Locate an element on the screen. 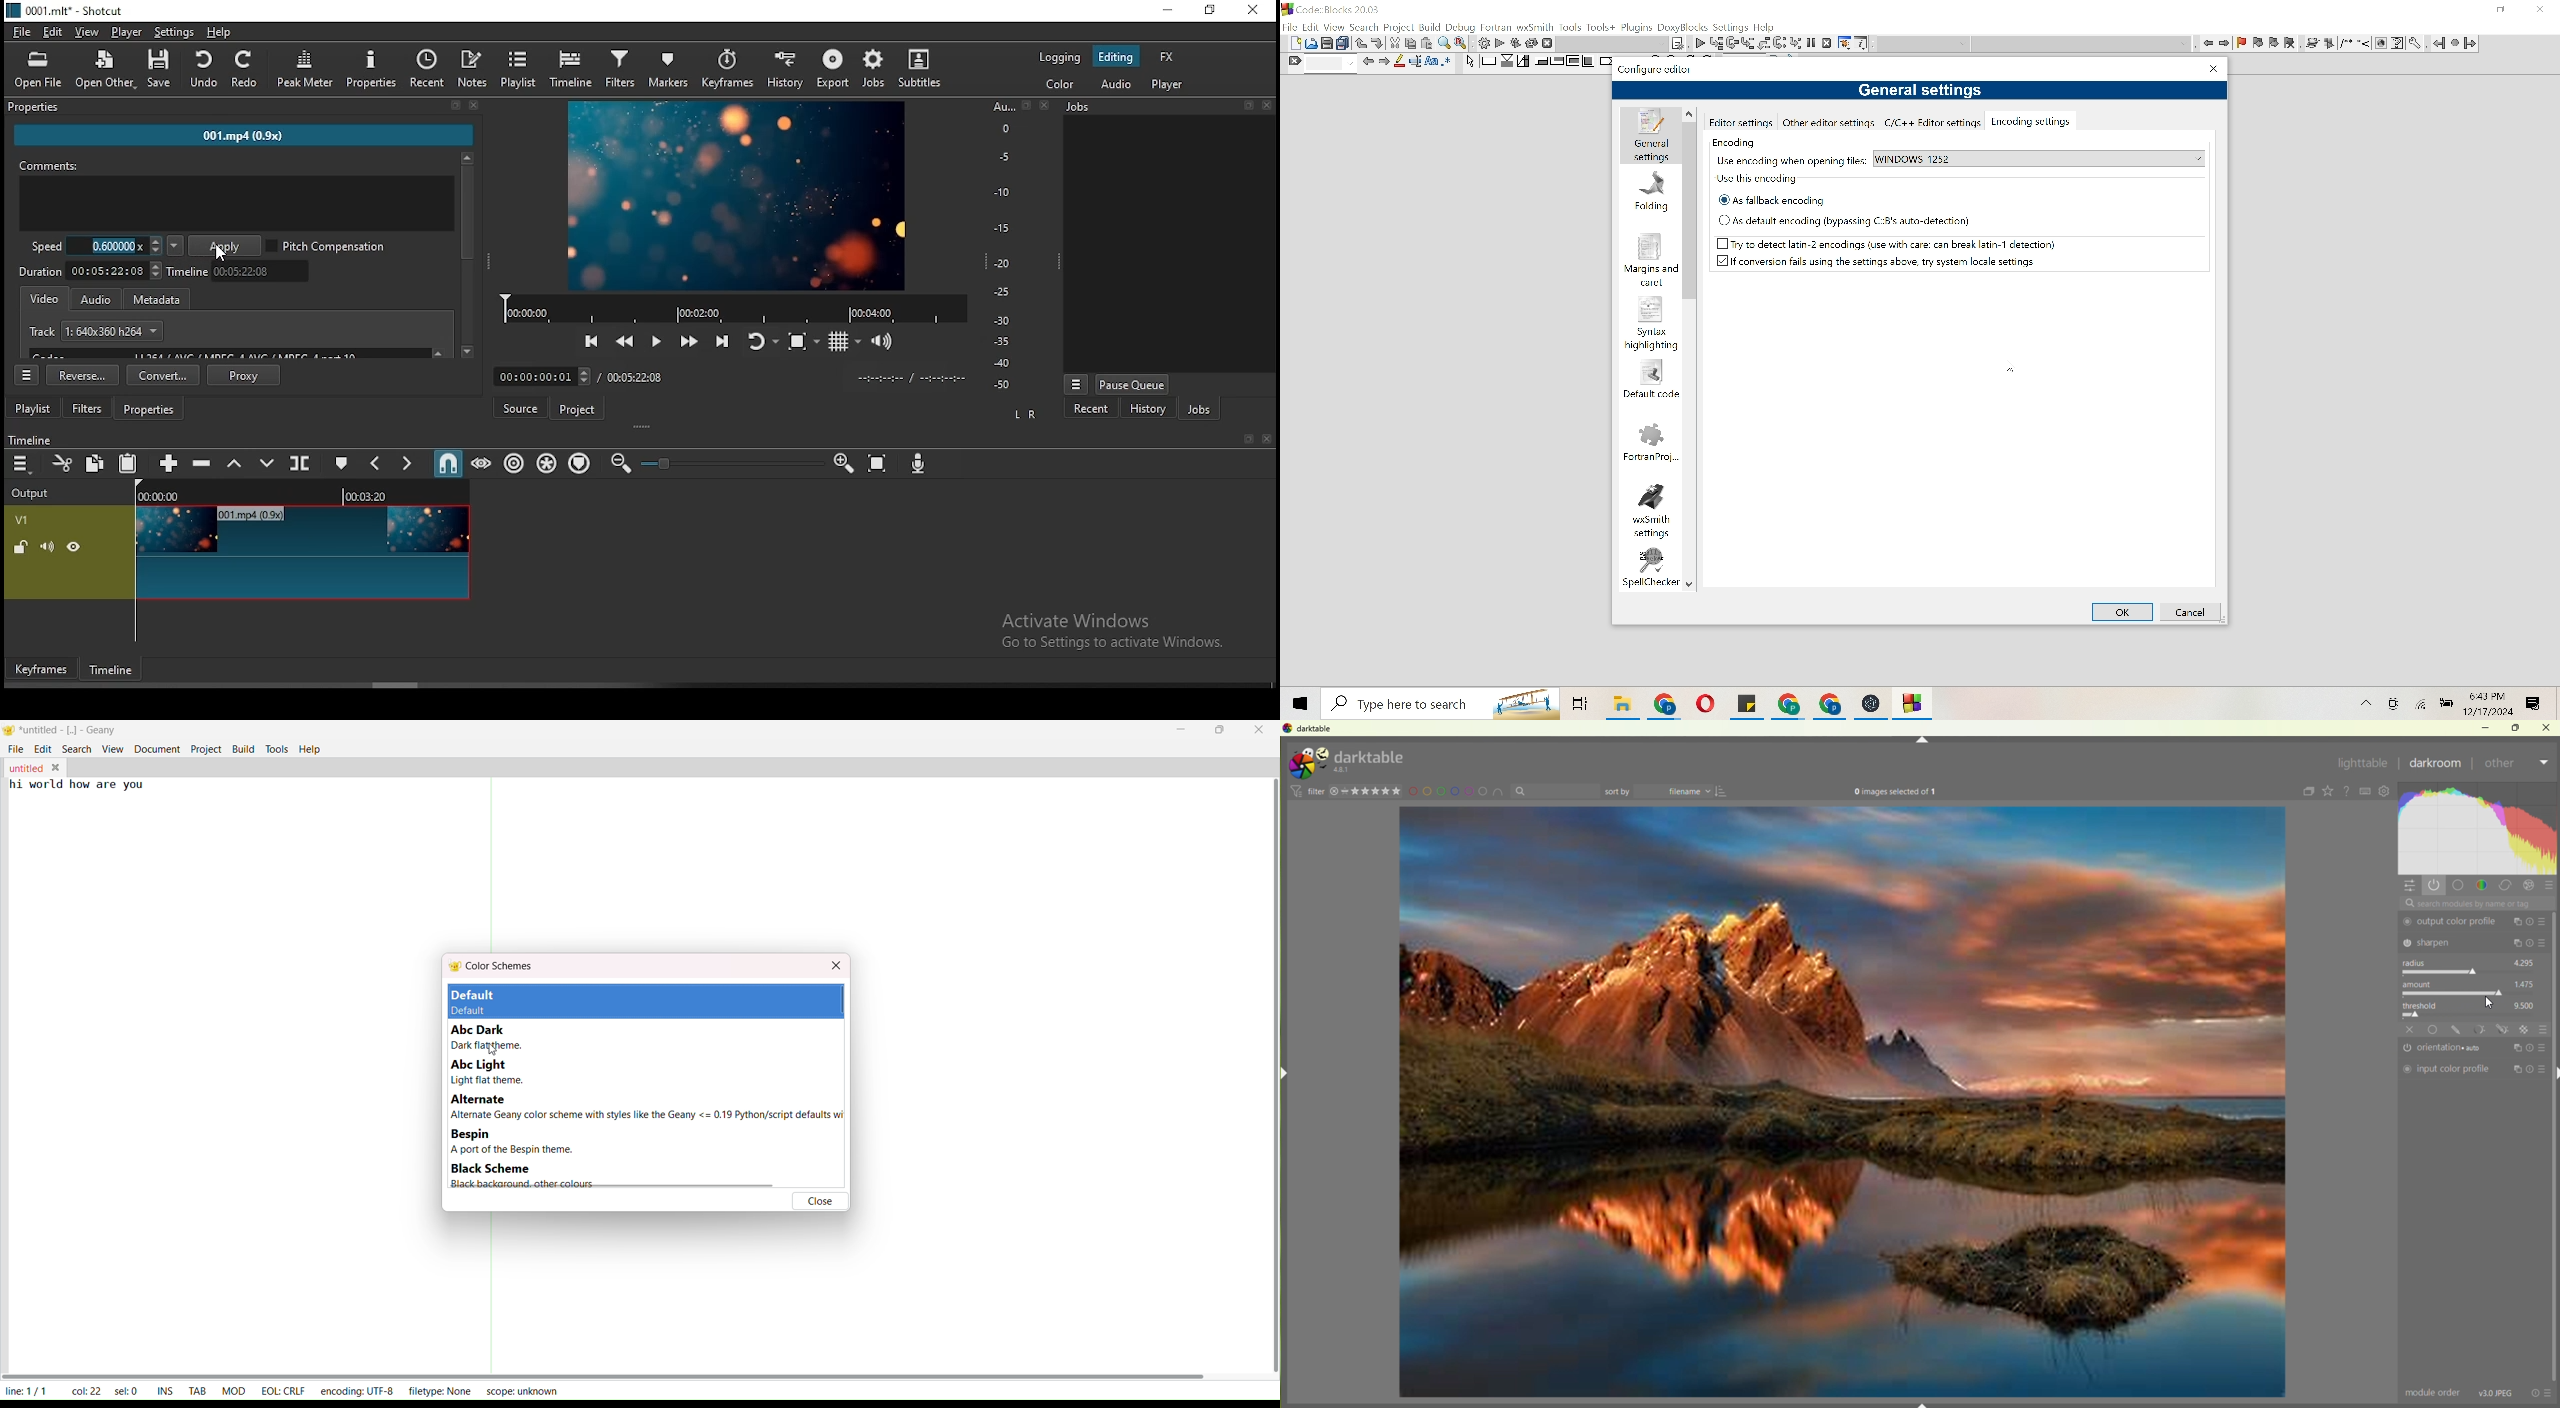 The width and height of the screenshot is (2576, 1428). lighttable is located at coordinates (2362, 765).